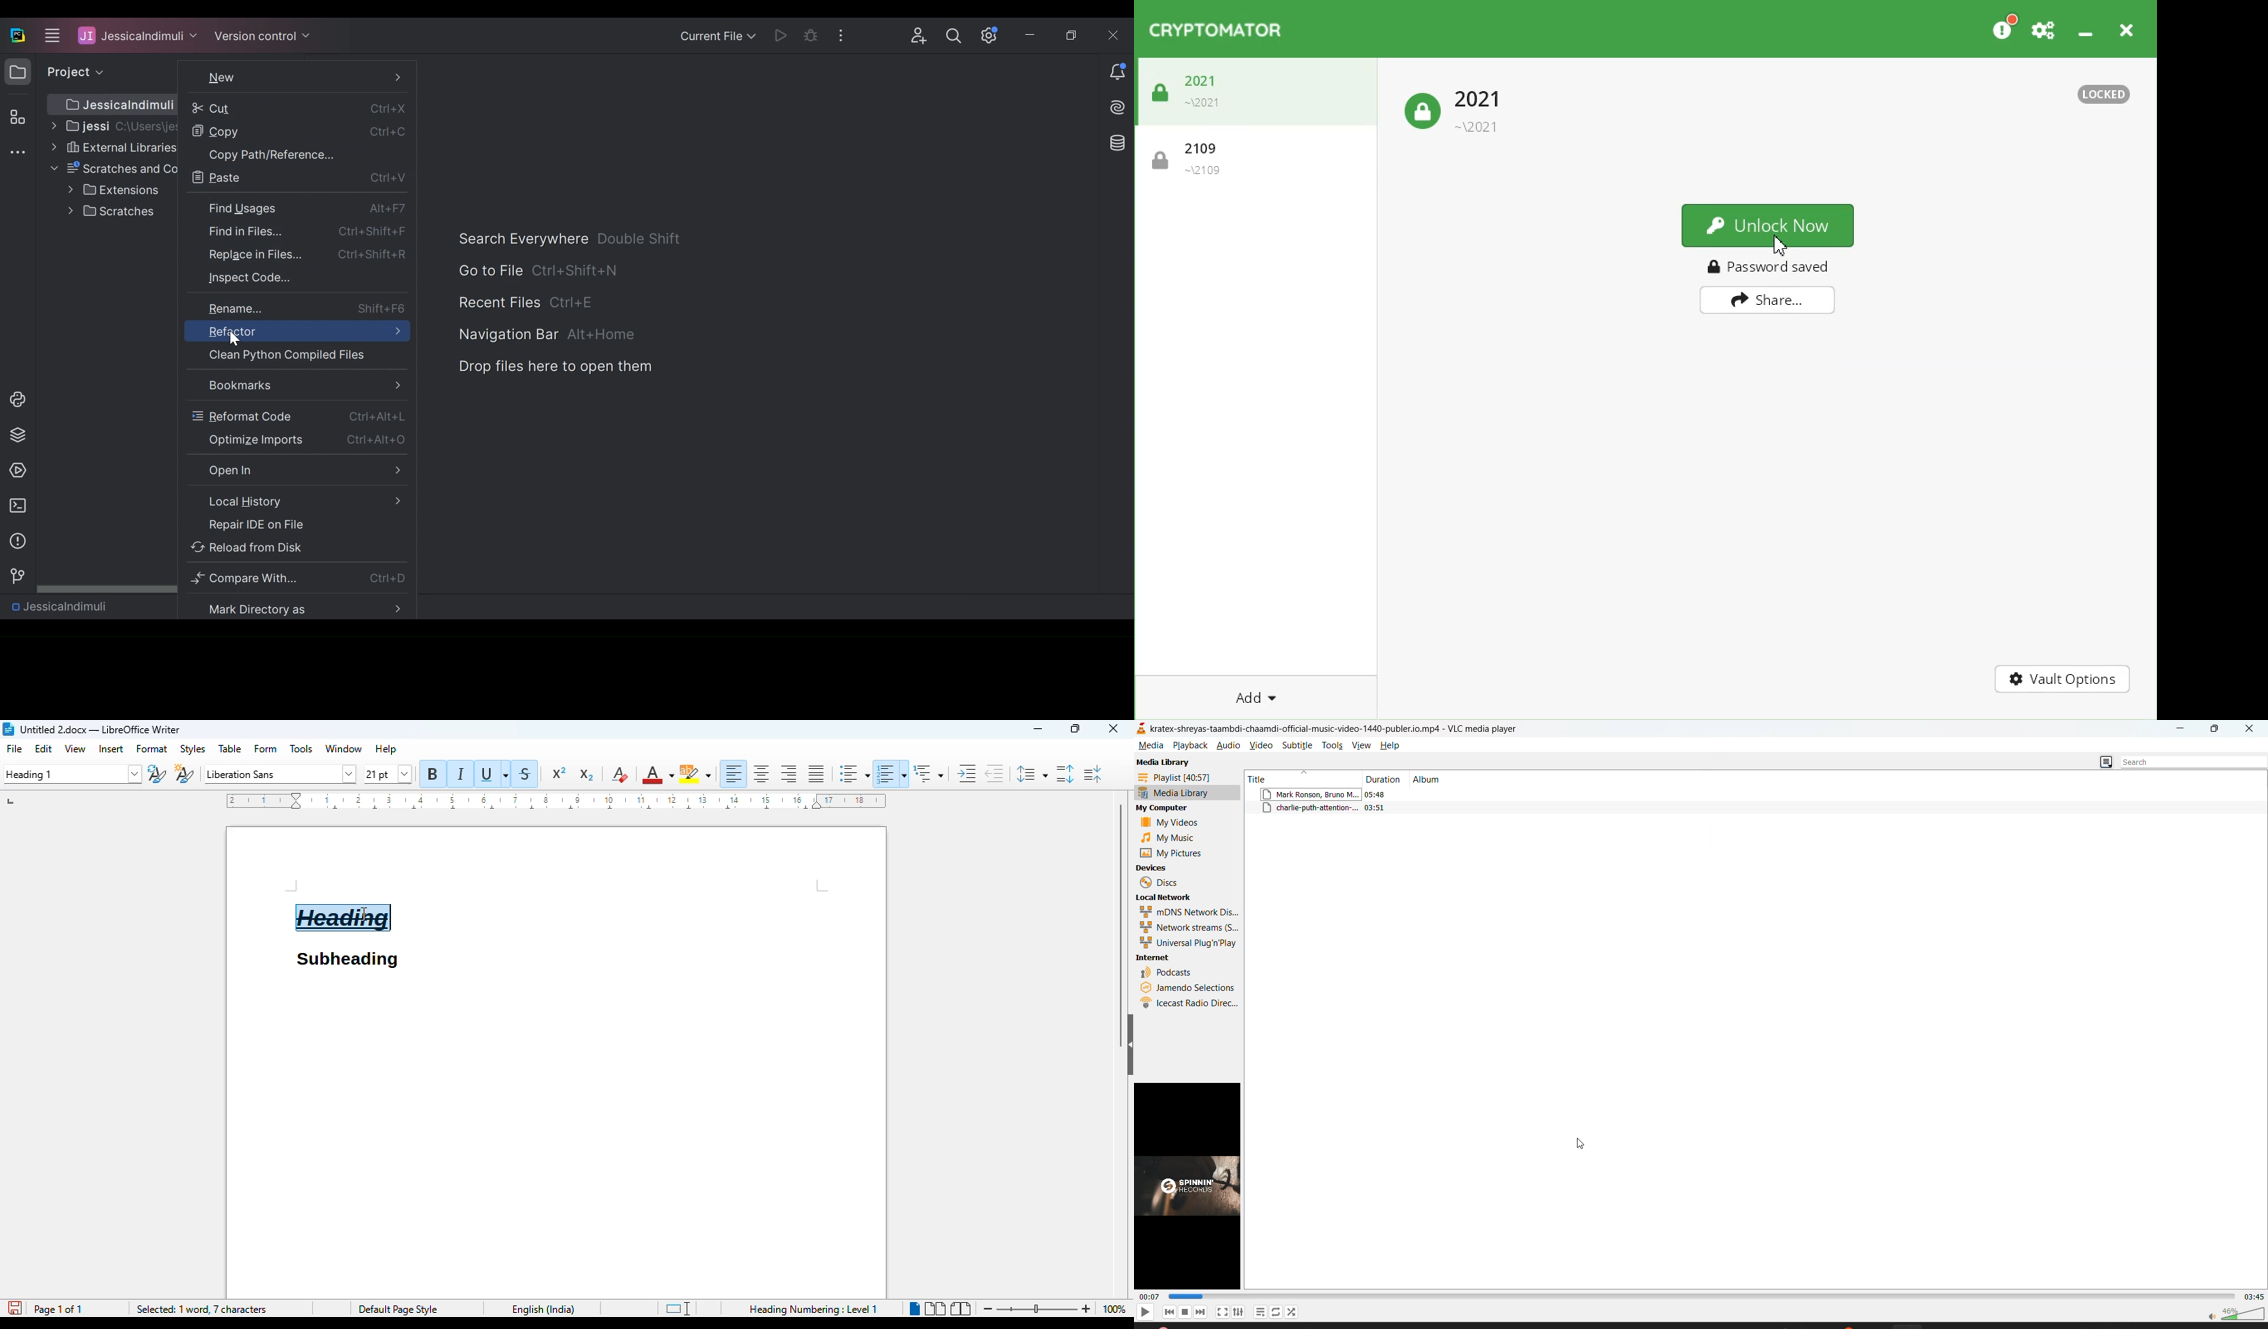 This screenshot has height=1344, width=2268. I want to click on Unlock Now, so click(1767, 224).